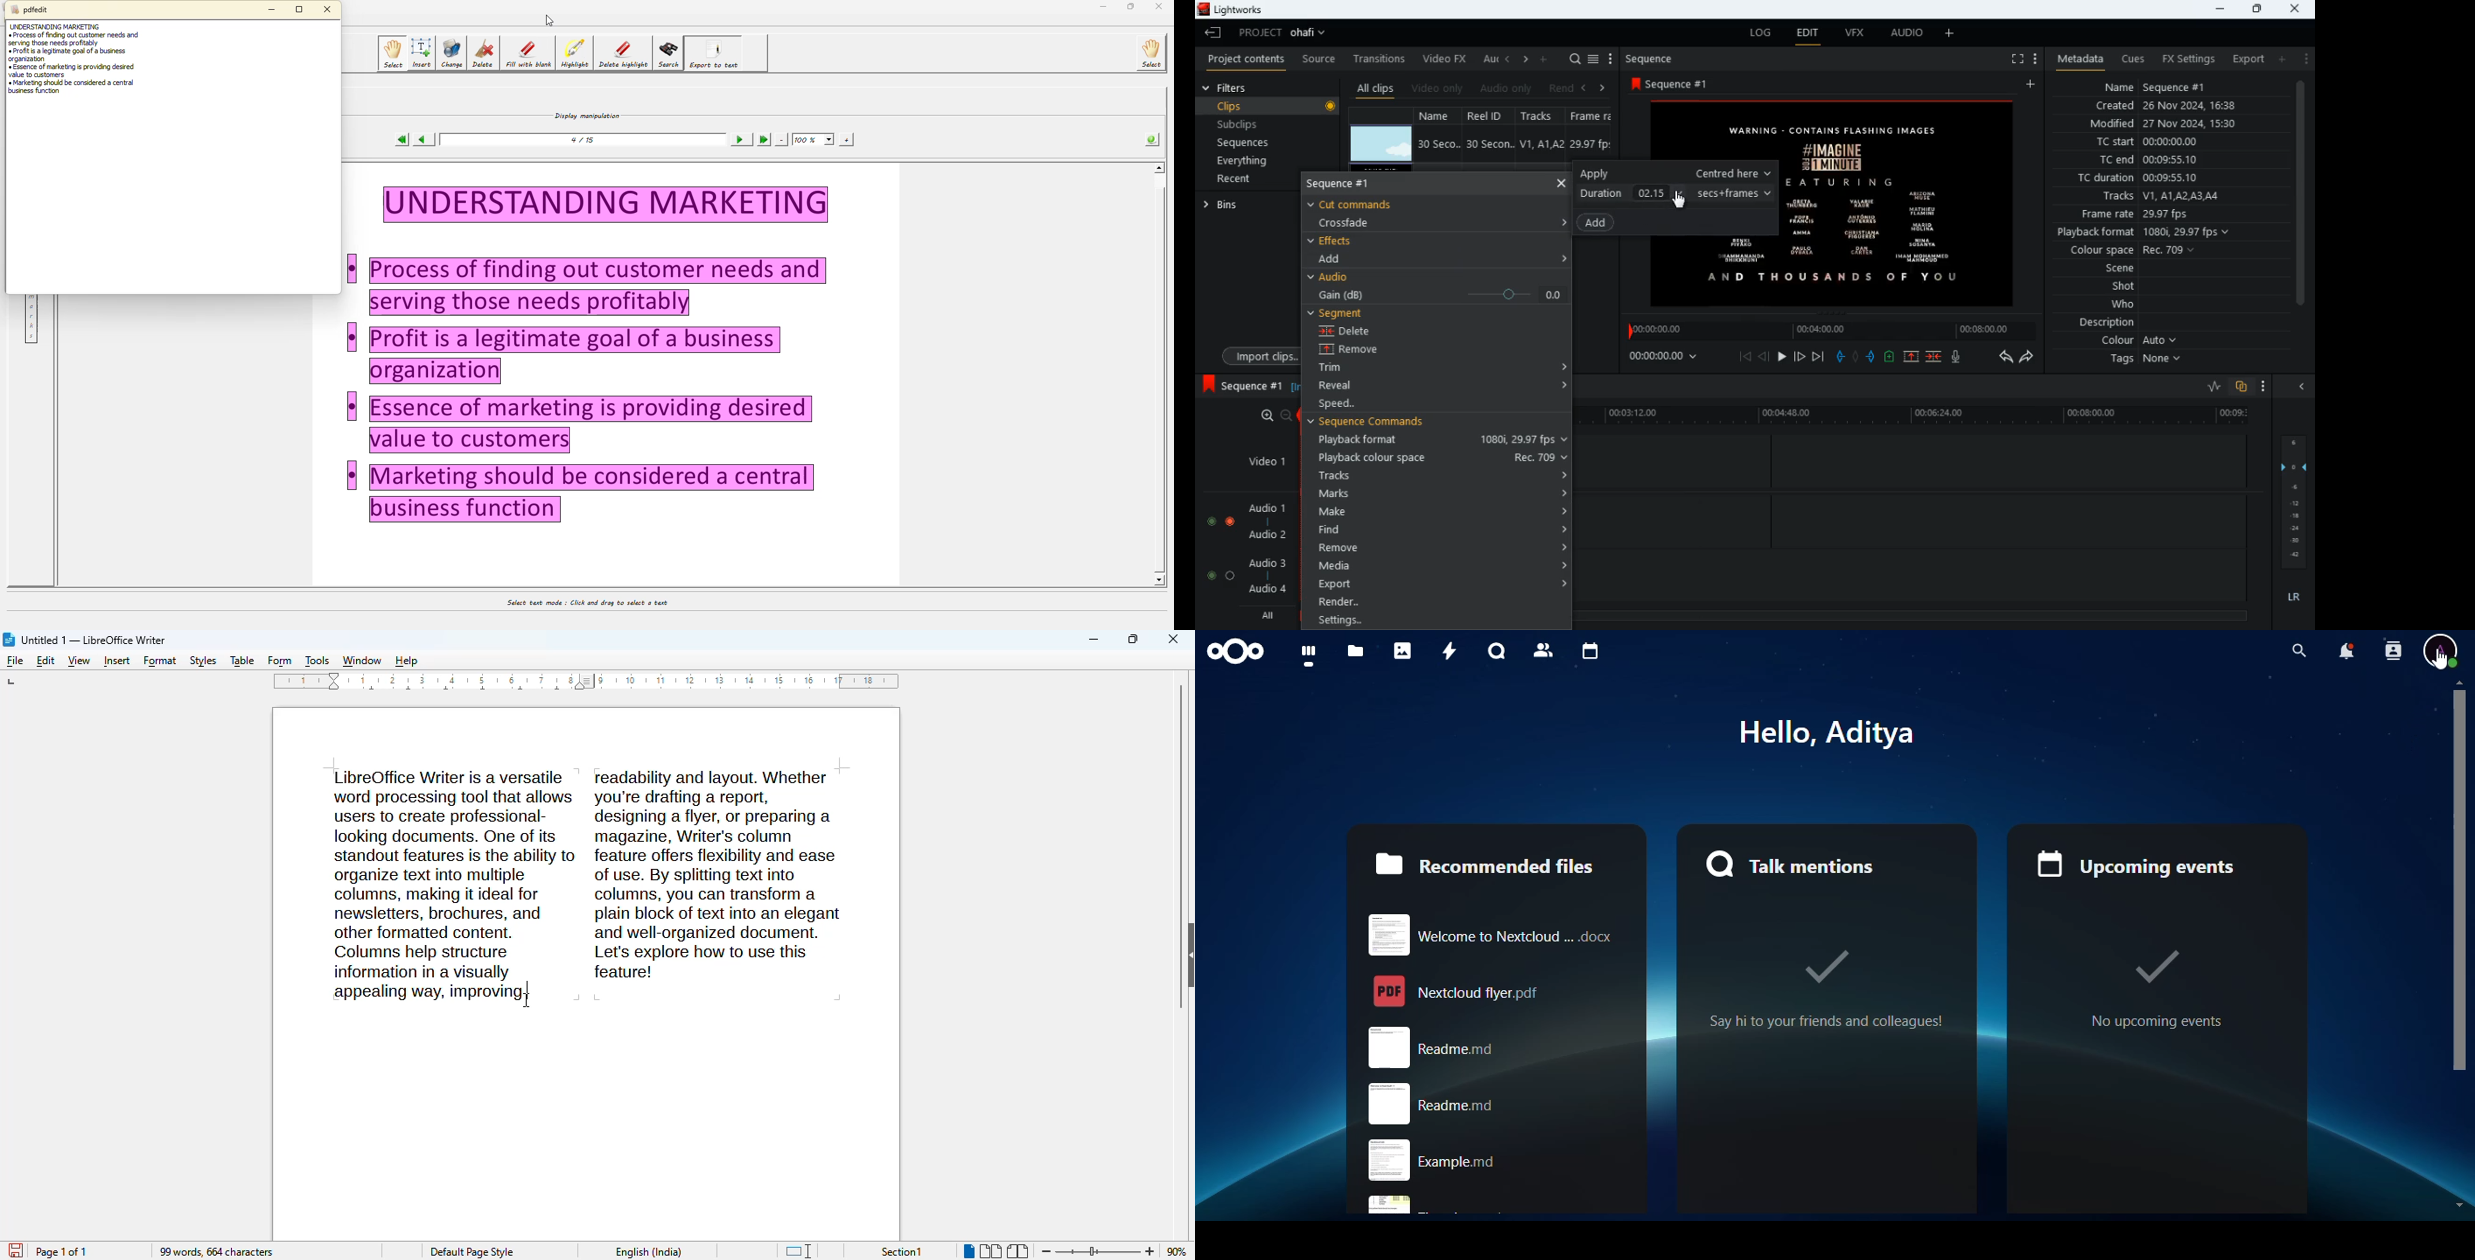  What do you see at coordinates (242, 661) in the screenshot?
I see `table` at bounding box center [242, 661].